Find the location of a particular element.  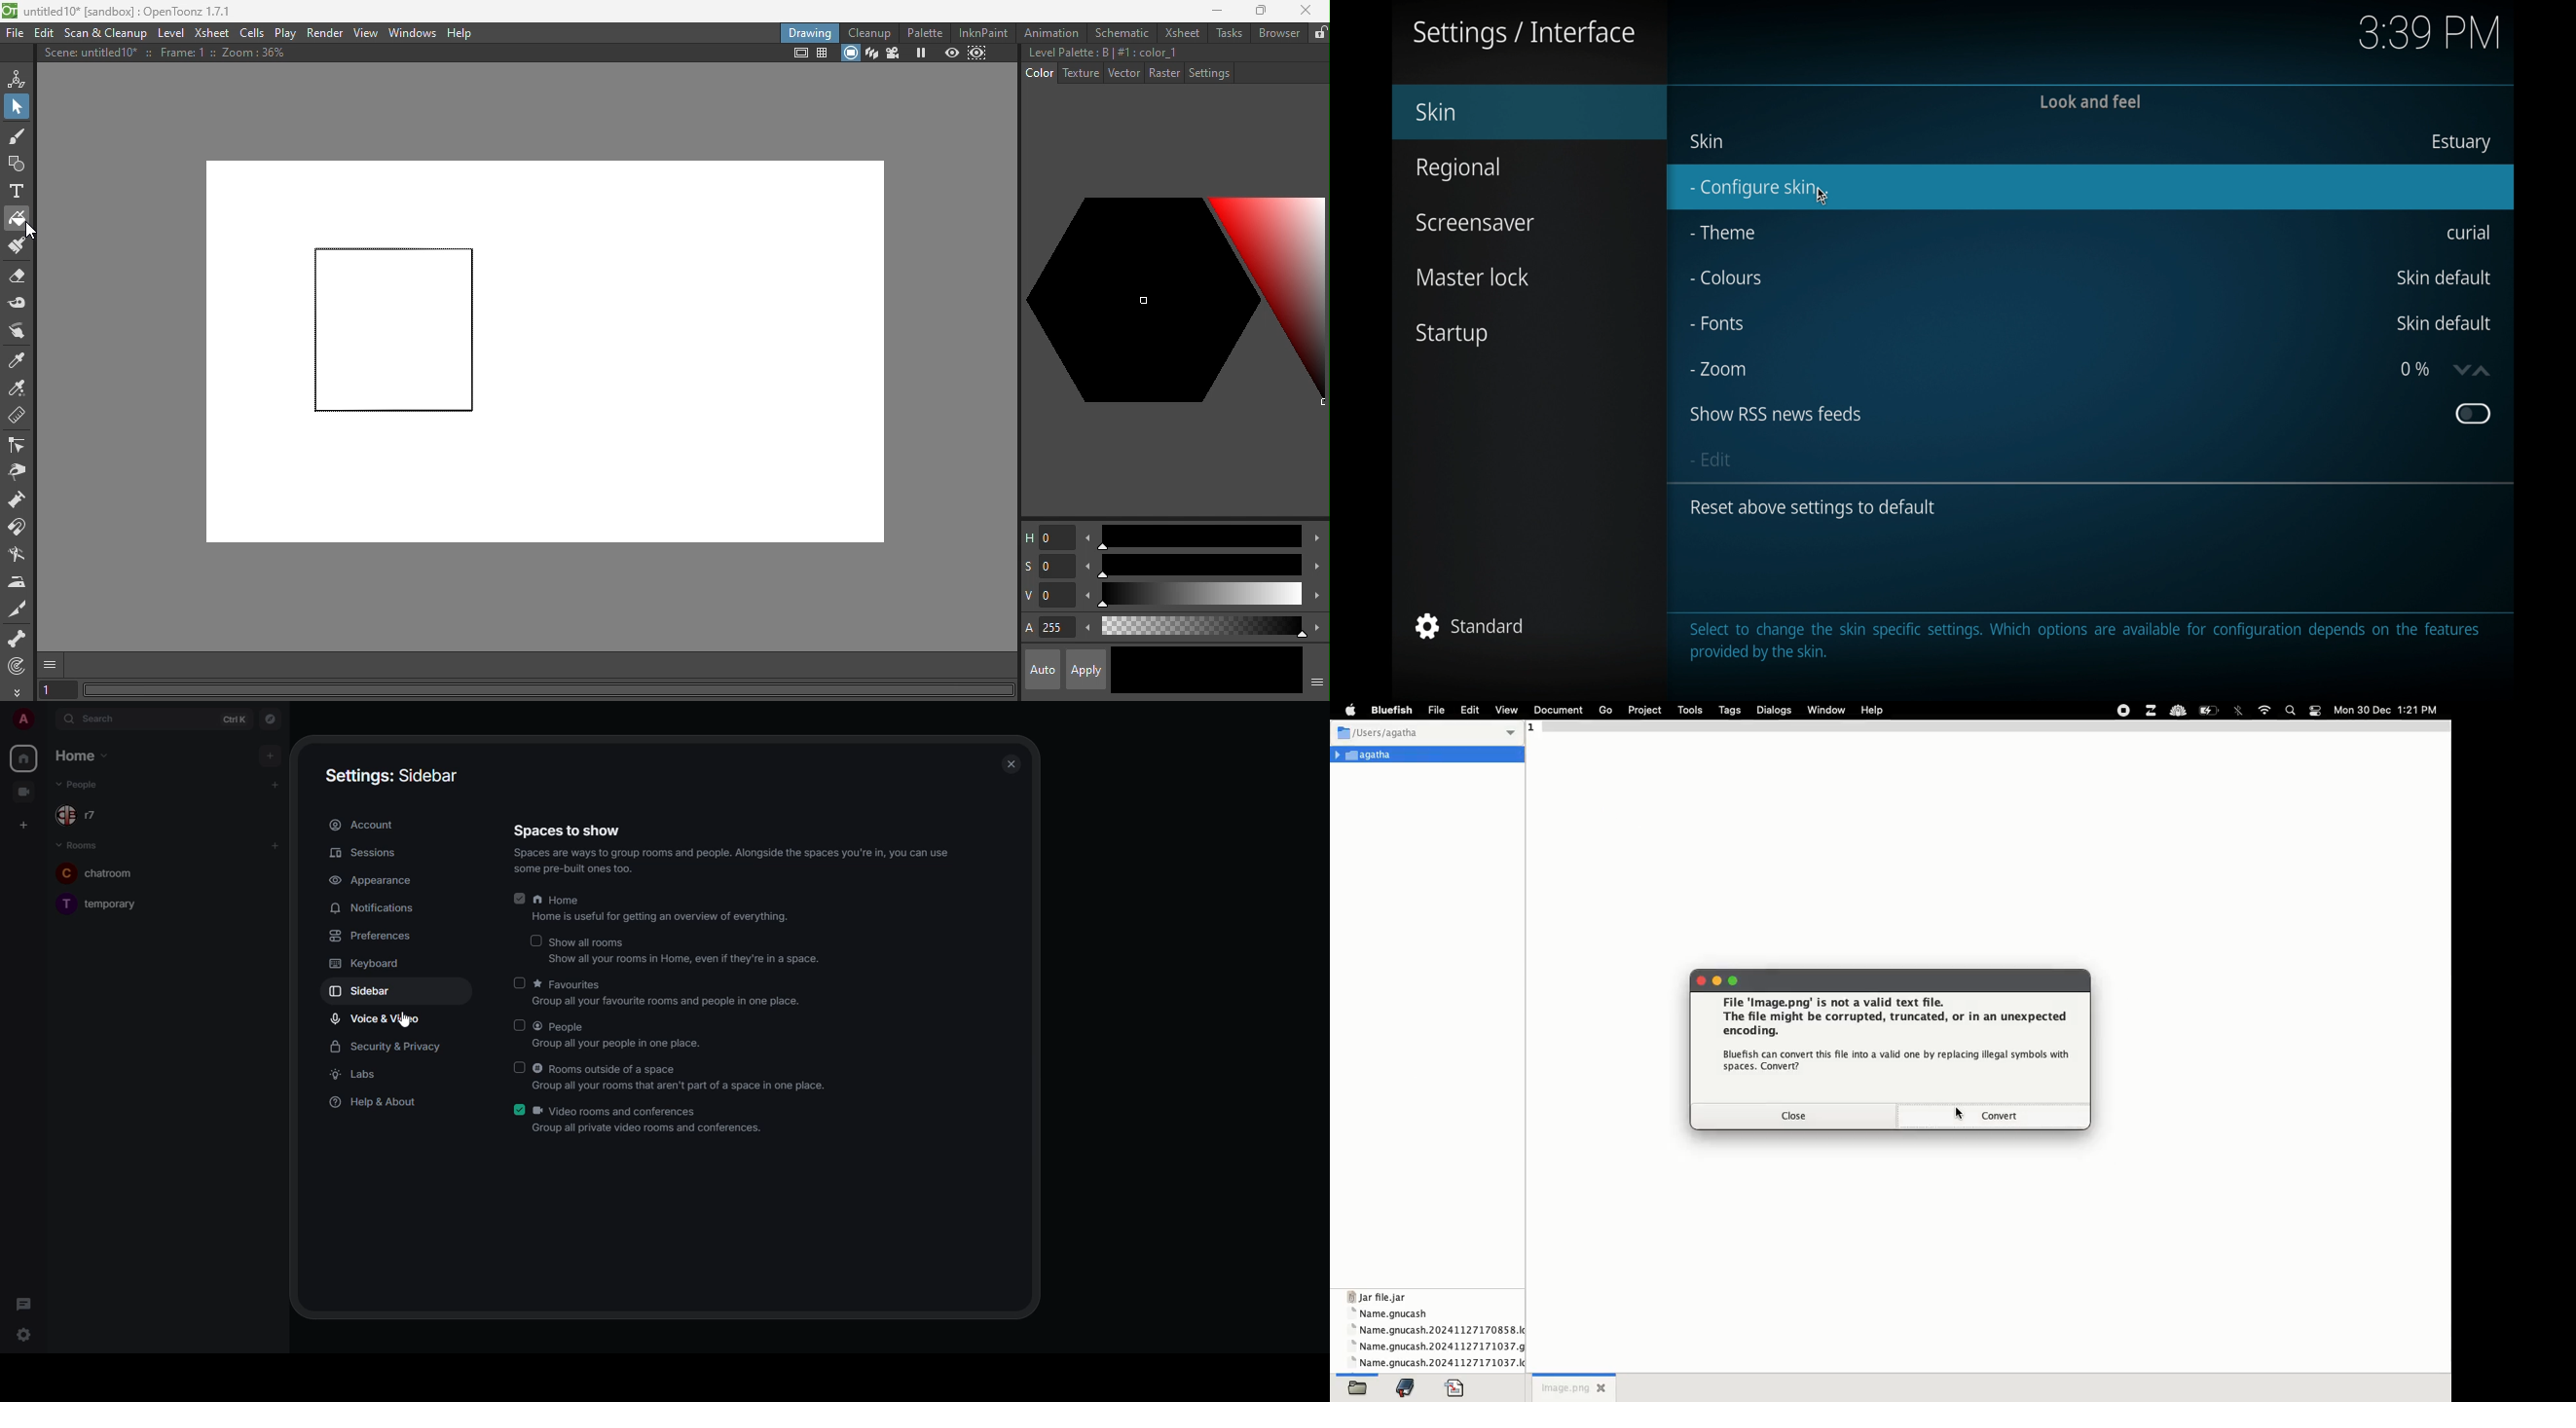

edit is located at coordinates (1711, 459).